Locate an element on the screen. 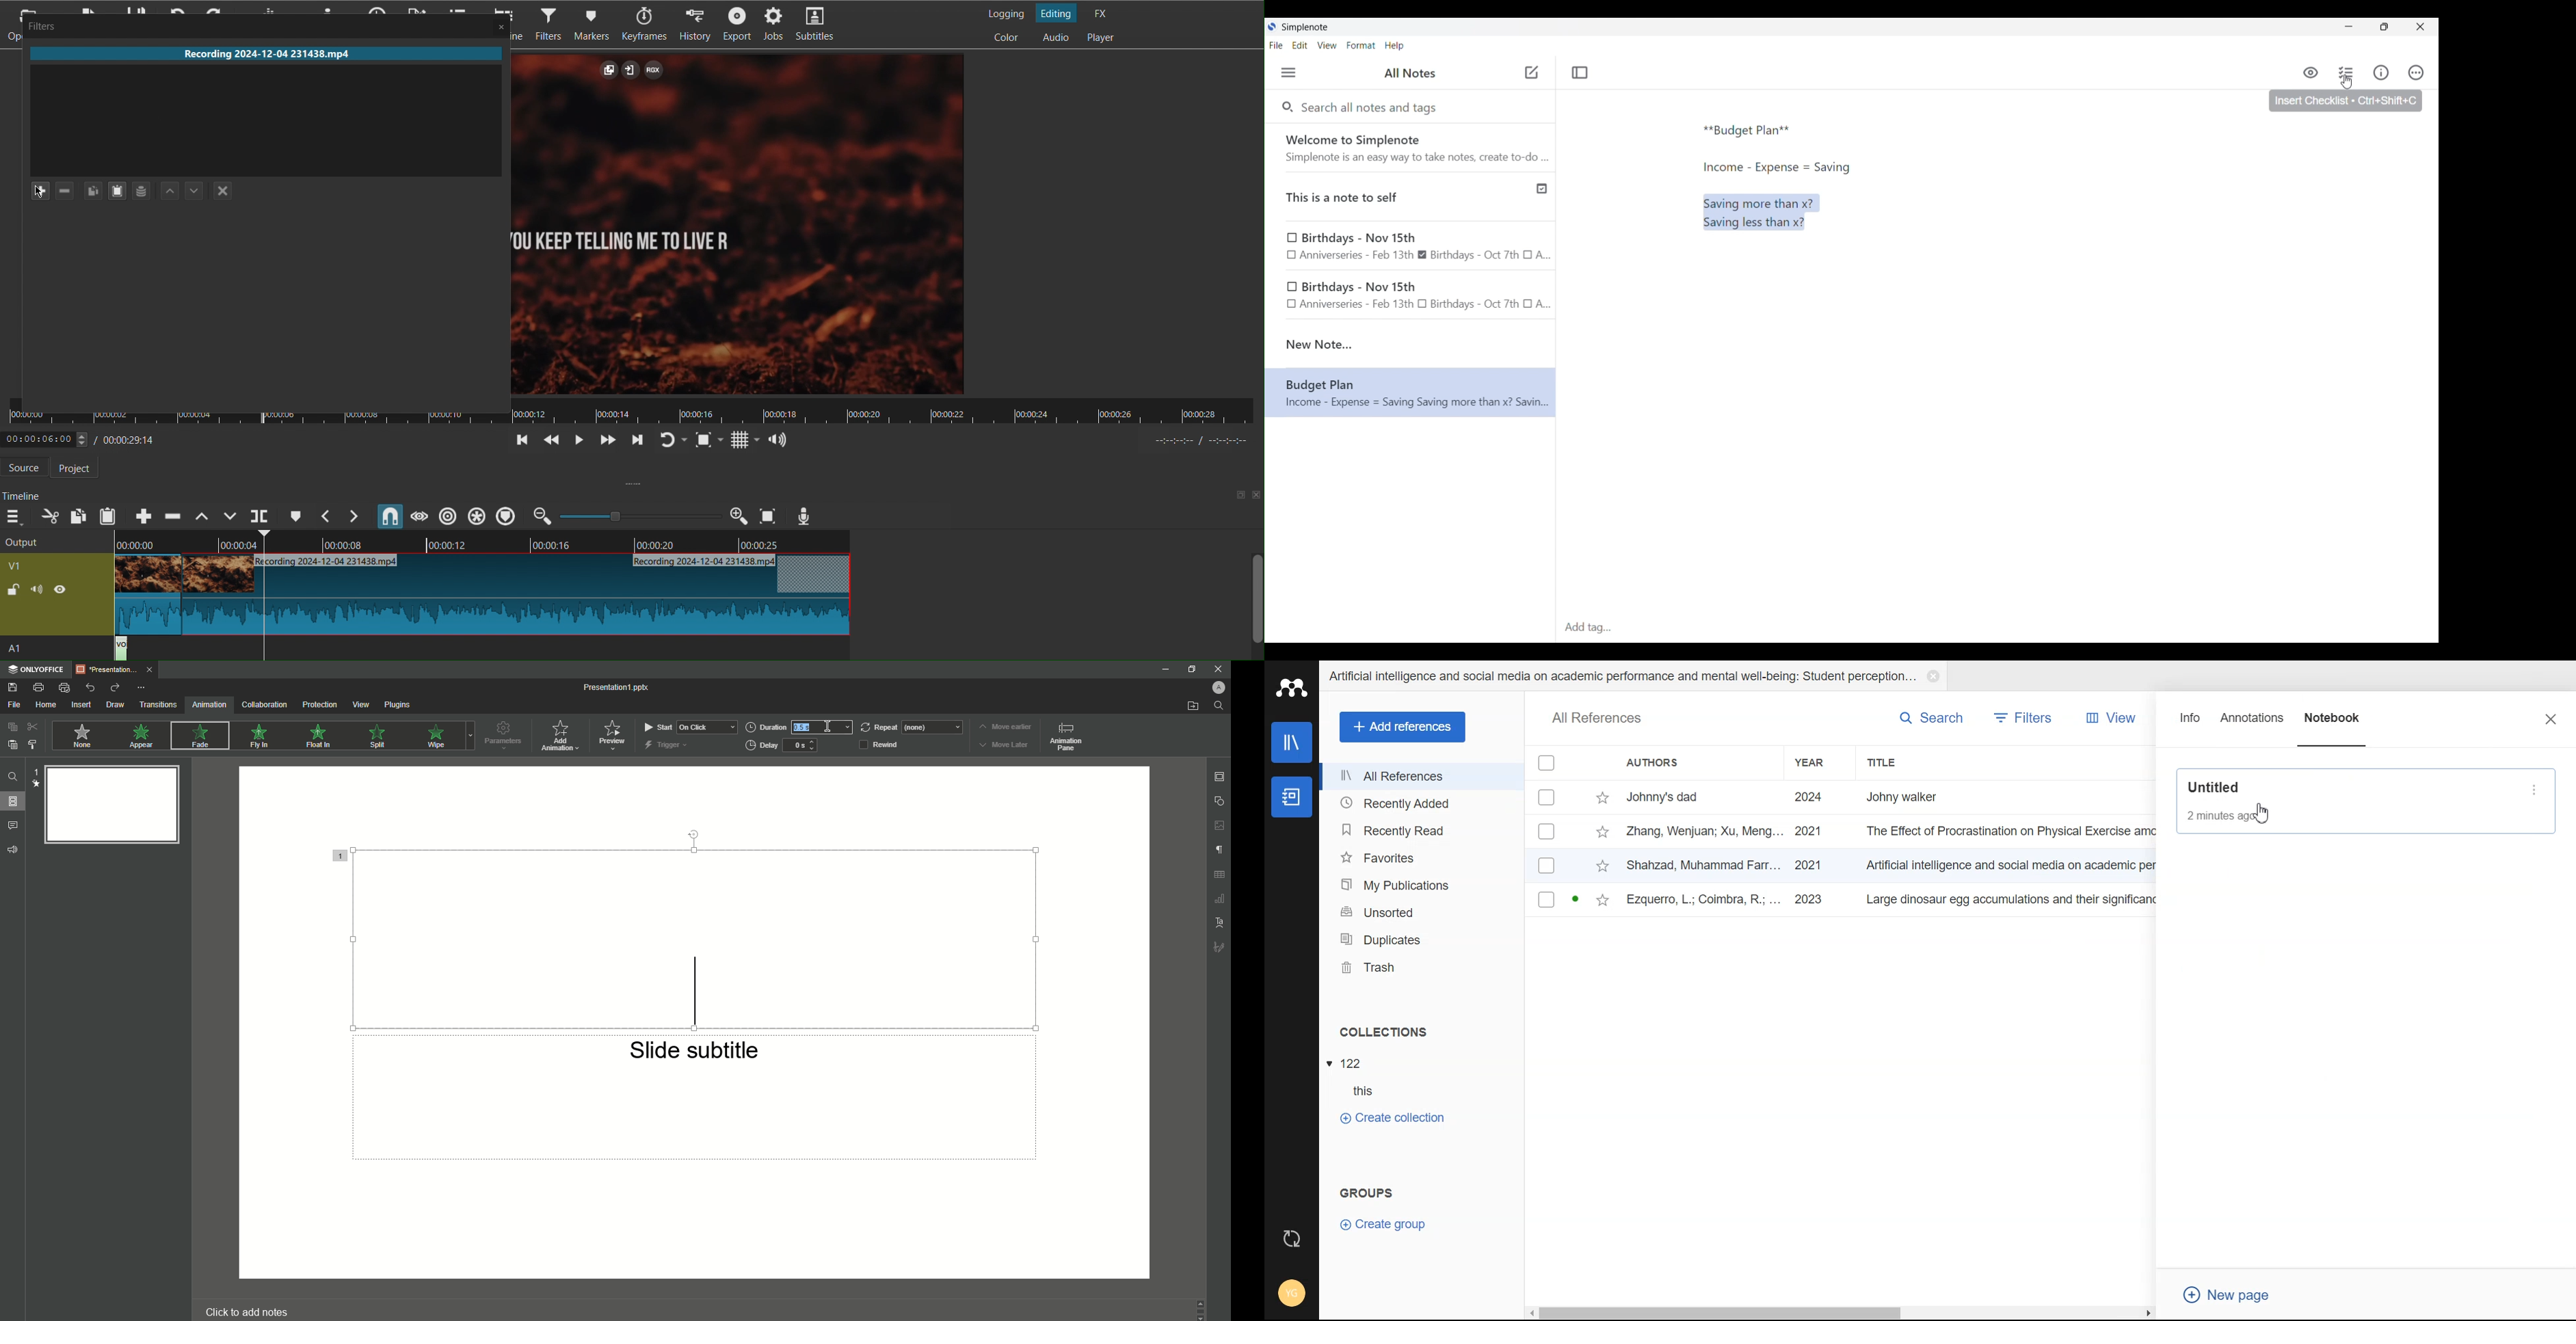  Profile is located at coordinates (1218, 687).